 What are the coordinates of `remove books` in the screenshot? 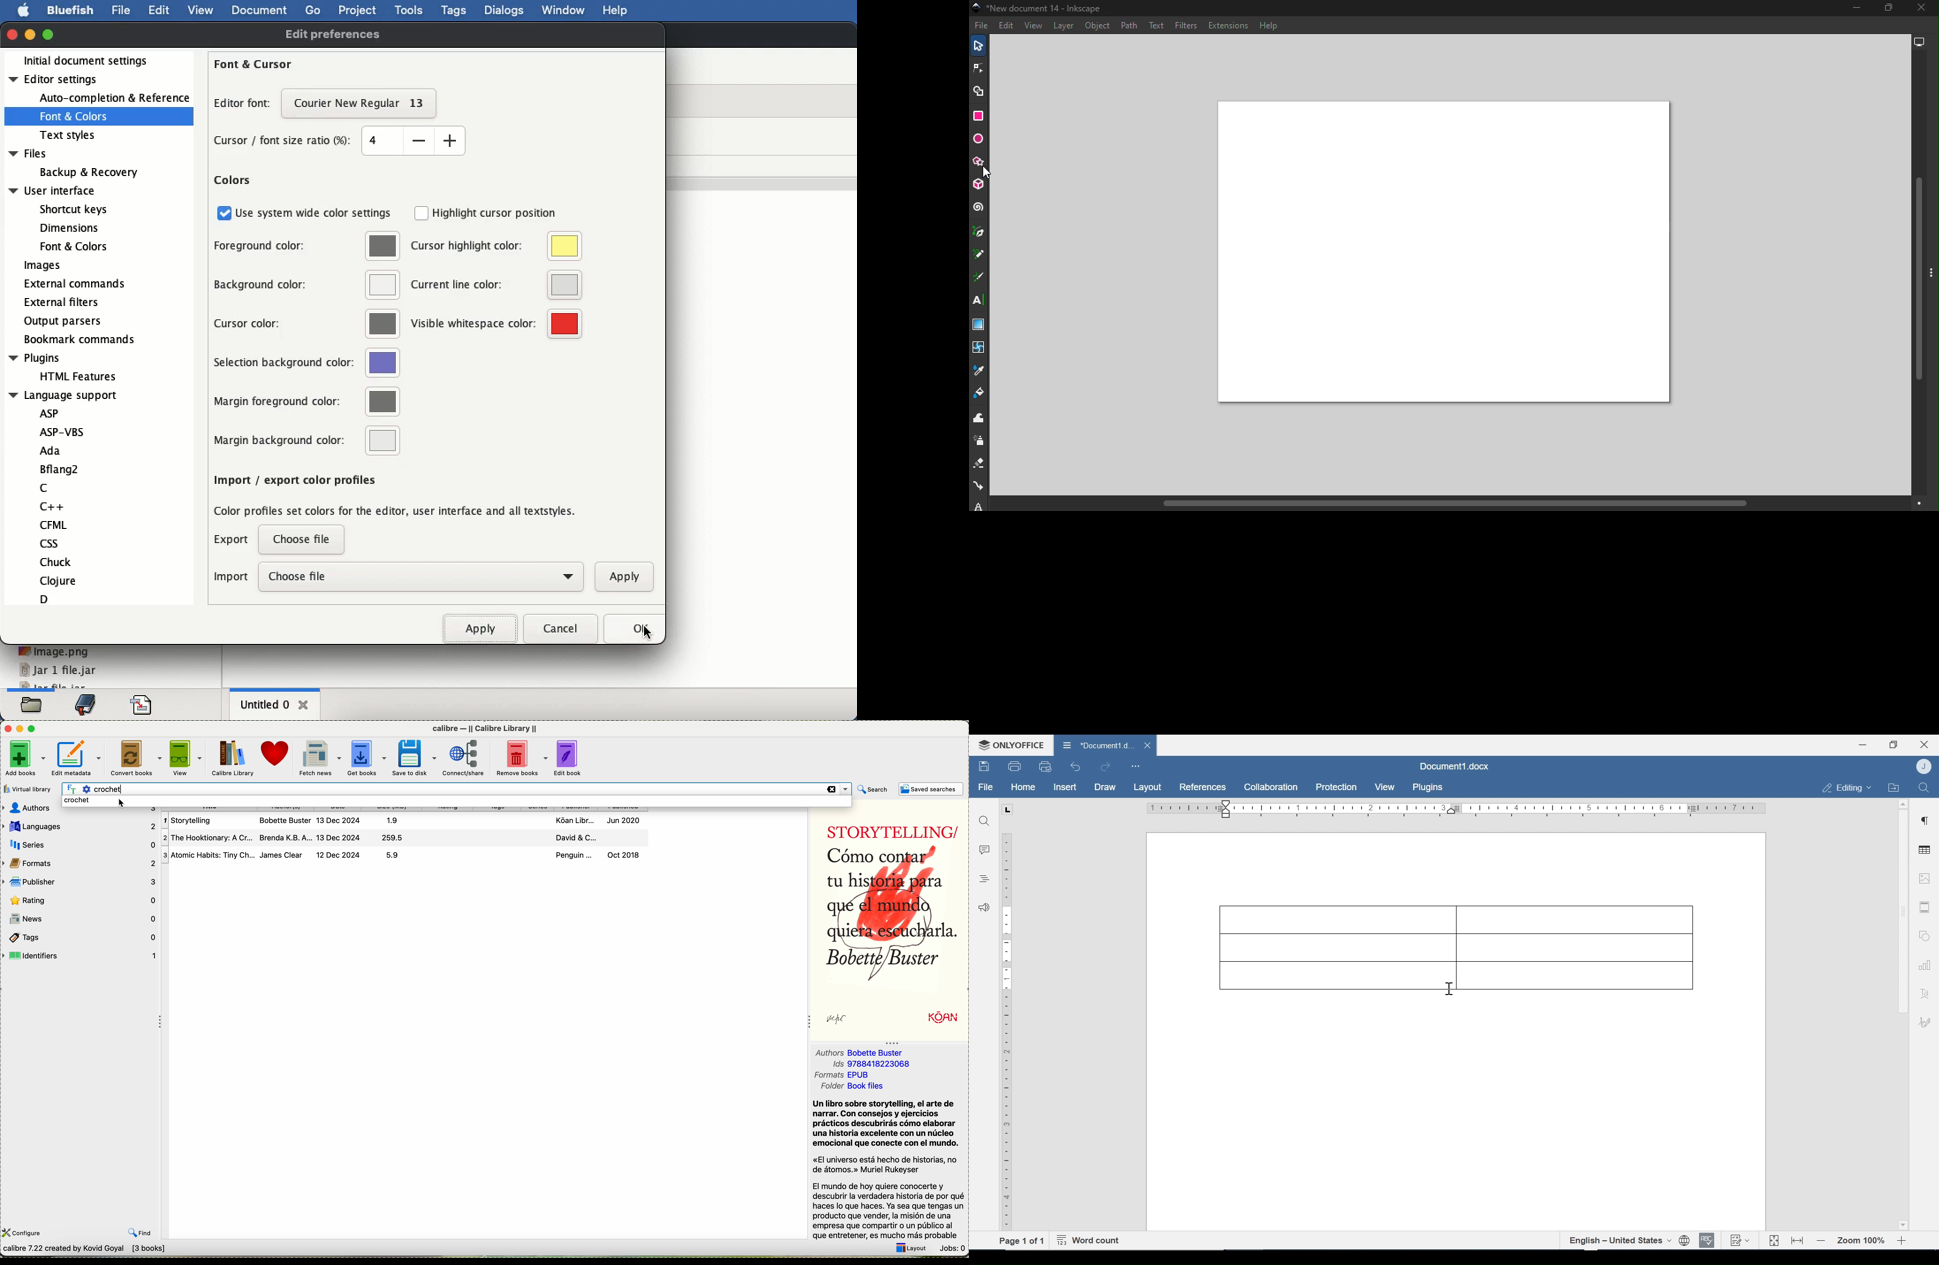 It's located at (521, 757).